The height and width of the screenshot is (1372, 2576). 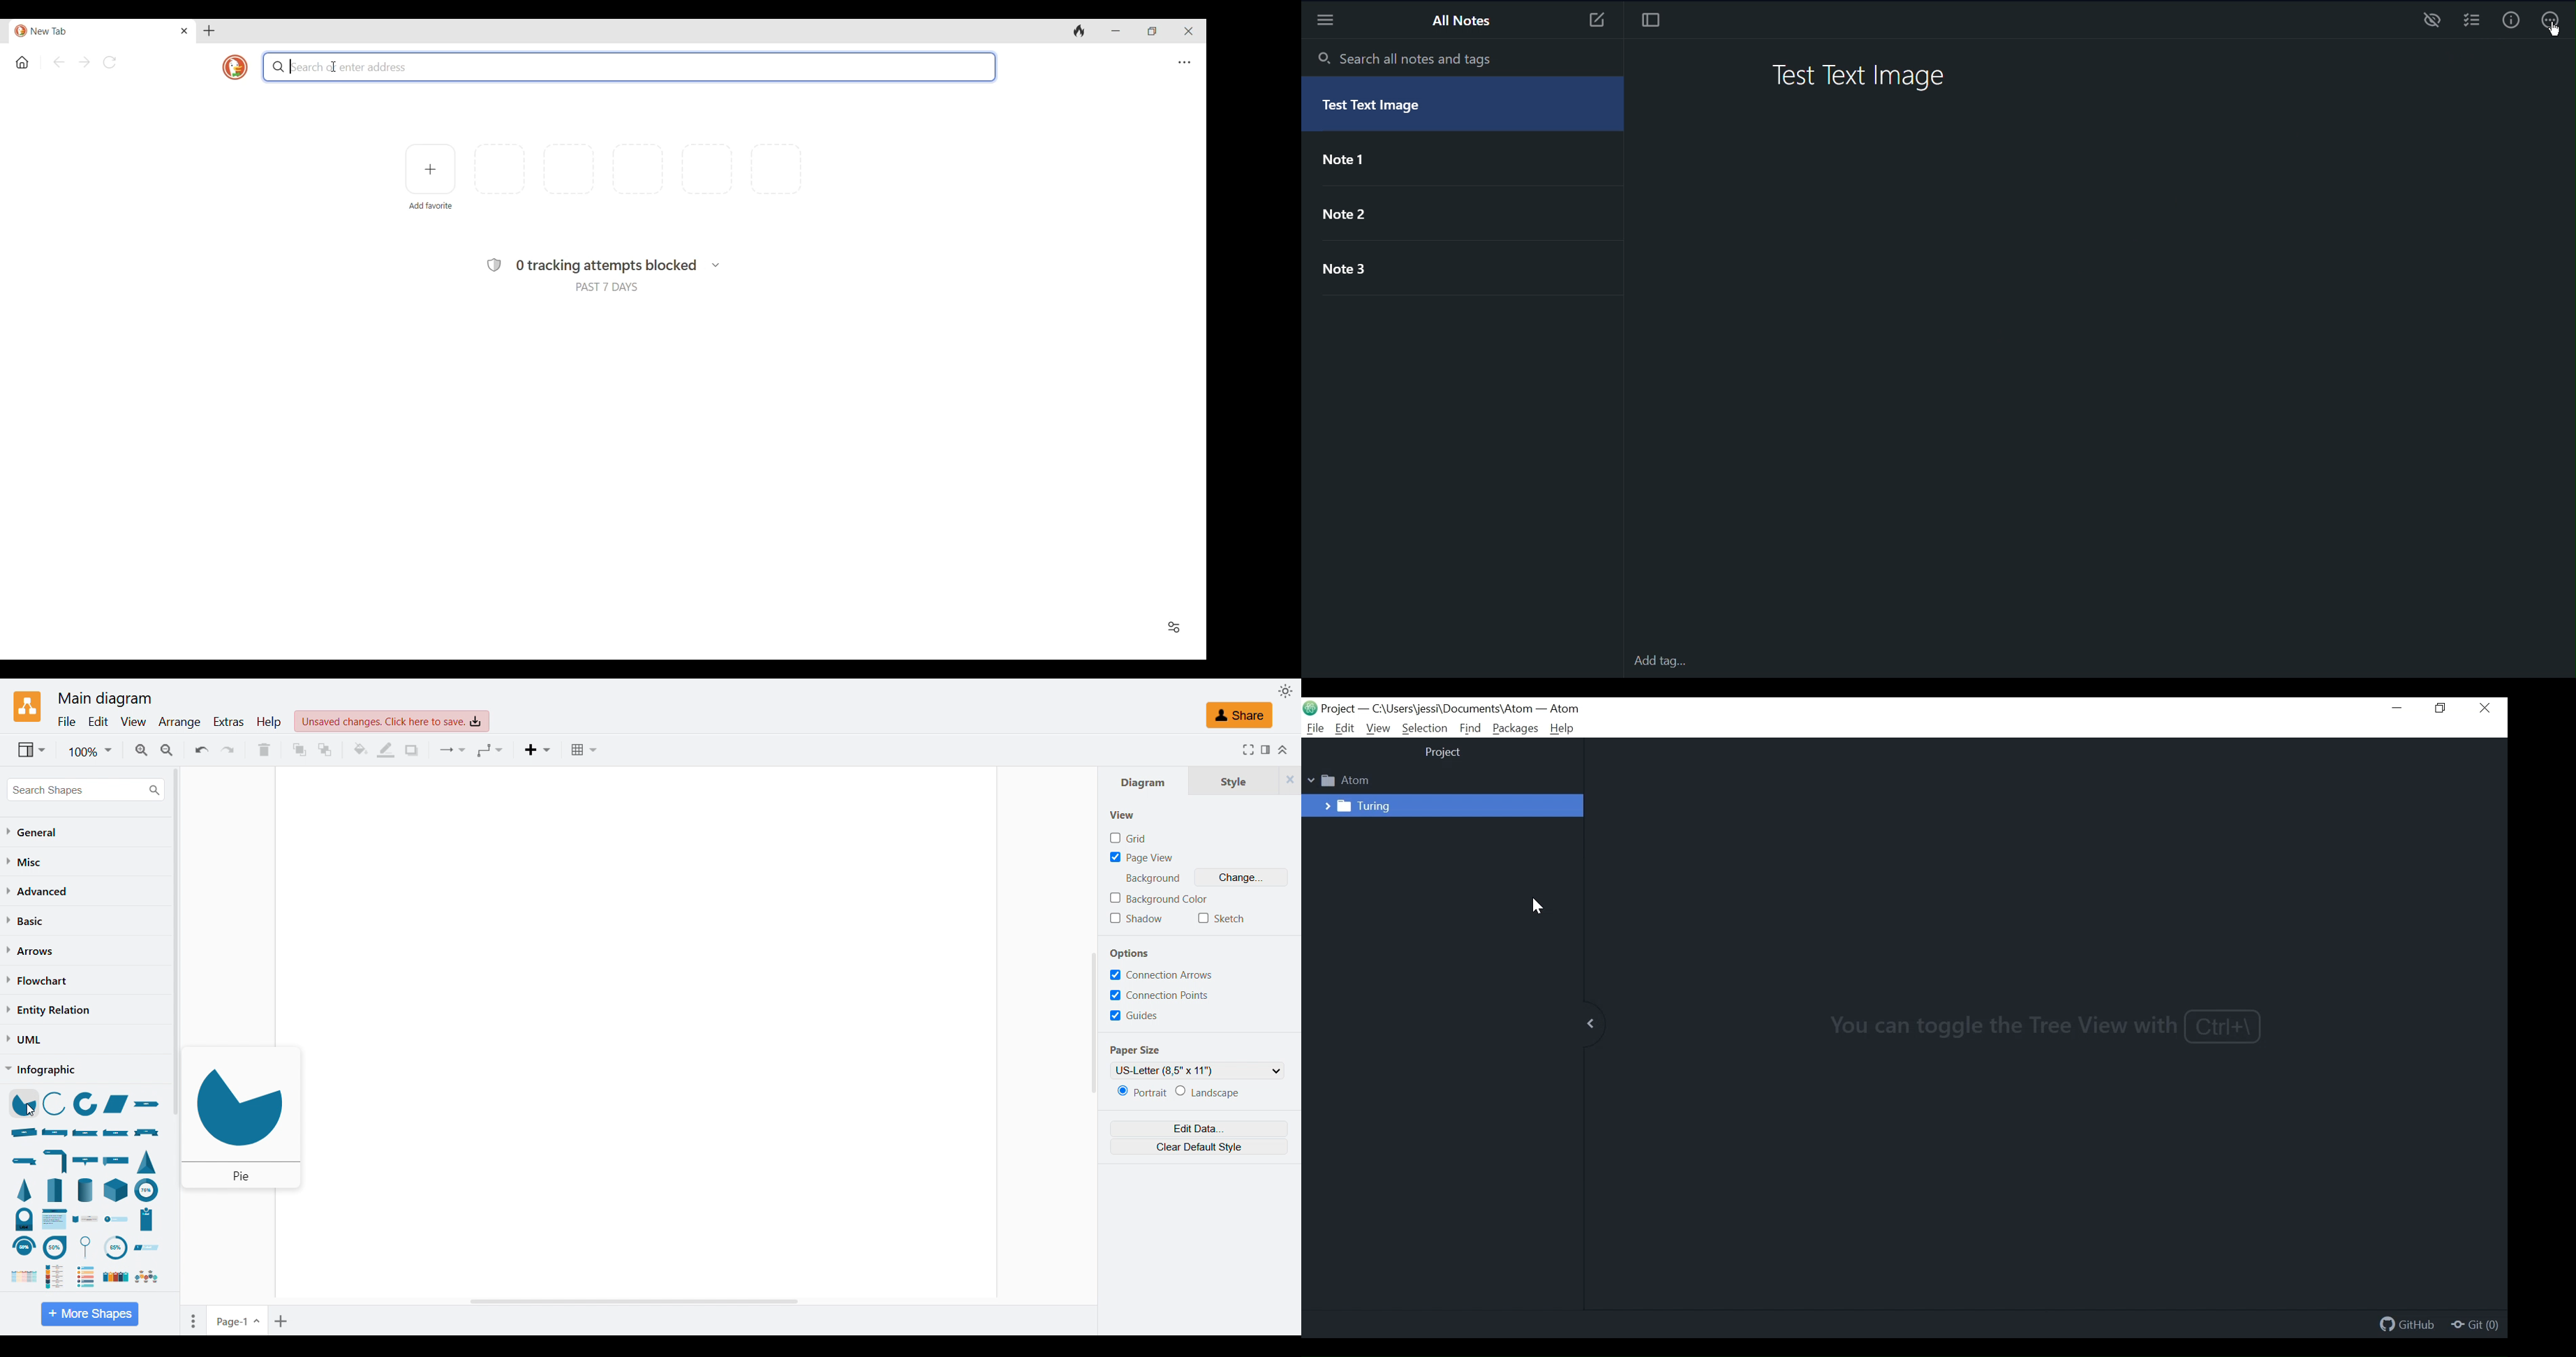 I want to click on Insert , so click(x=539, y=749).